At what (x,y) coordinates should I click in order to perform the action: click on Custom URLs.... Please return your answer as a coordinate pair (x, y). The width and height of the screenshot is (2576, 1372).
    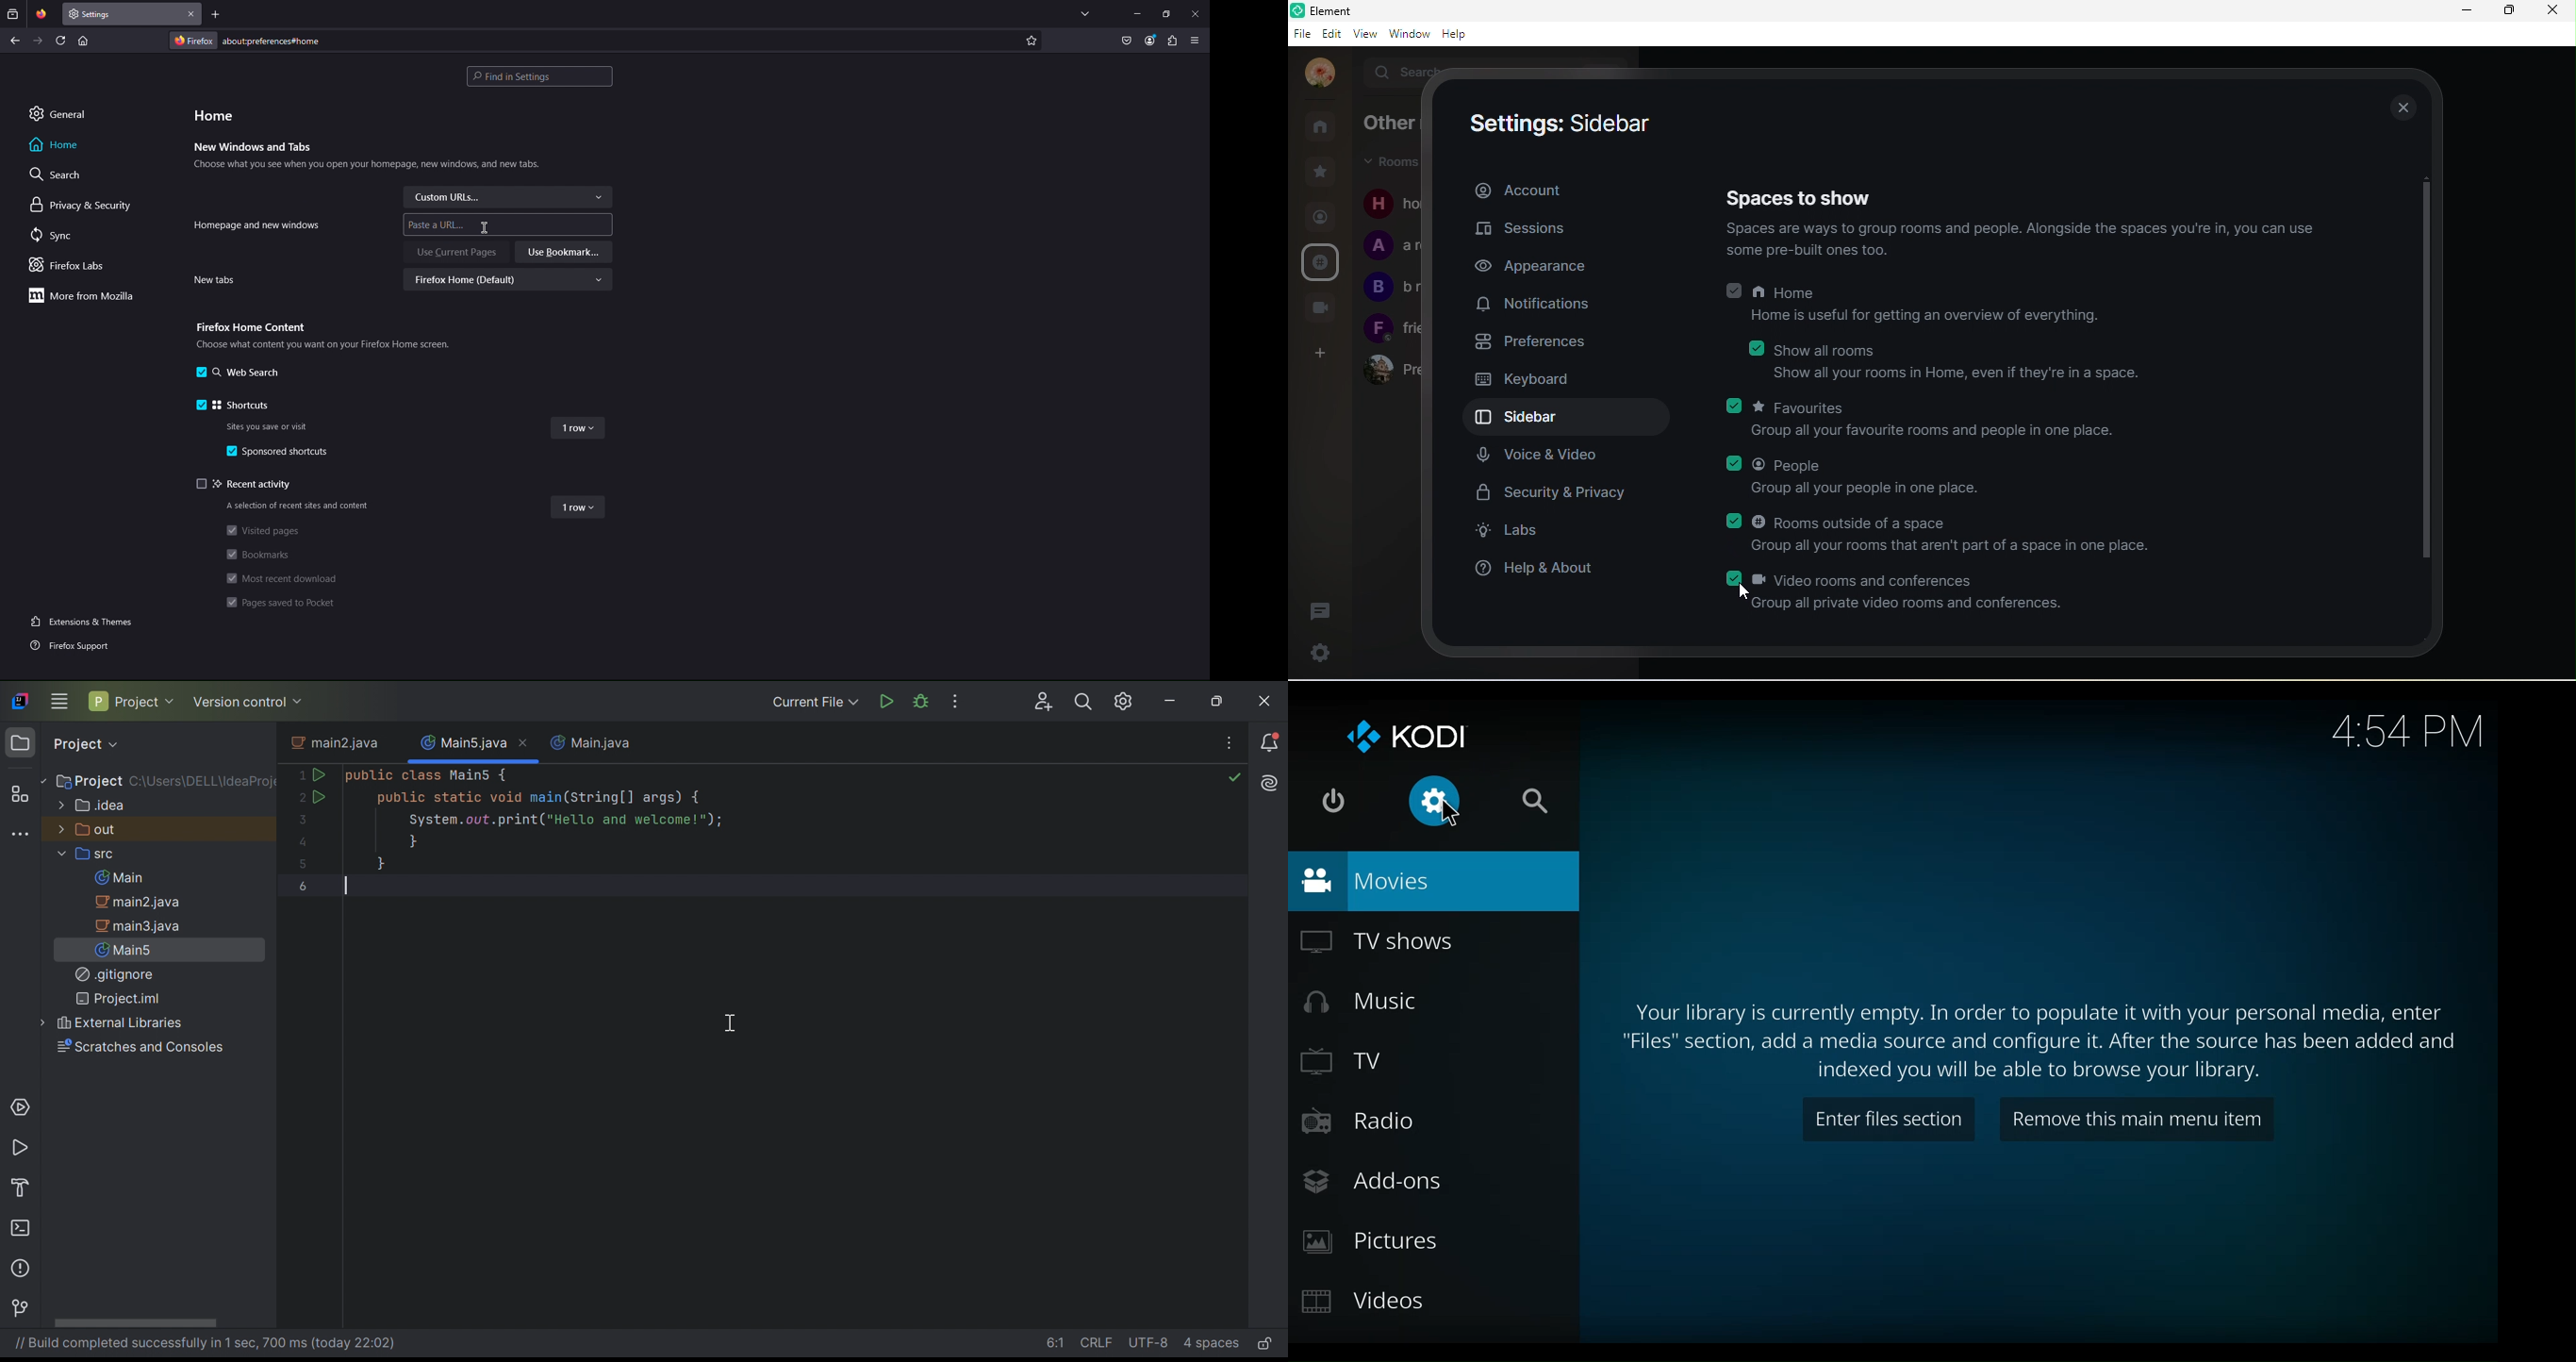
    Looking at the image, I should click on (507, 197).